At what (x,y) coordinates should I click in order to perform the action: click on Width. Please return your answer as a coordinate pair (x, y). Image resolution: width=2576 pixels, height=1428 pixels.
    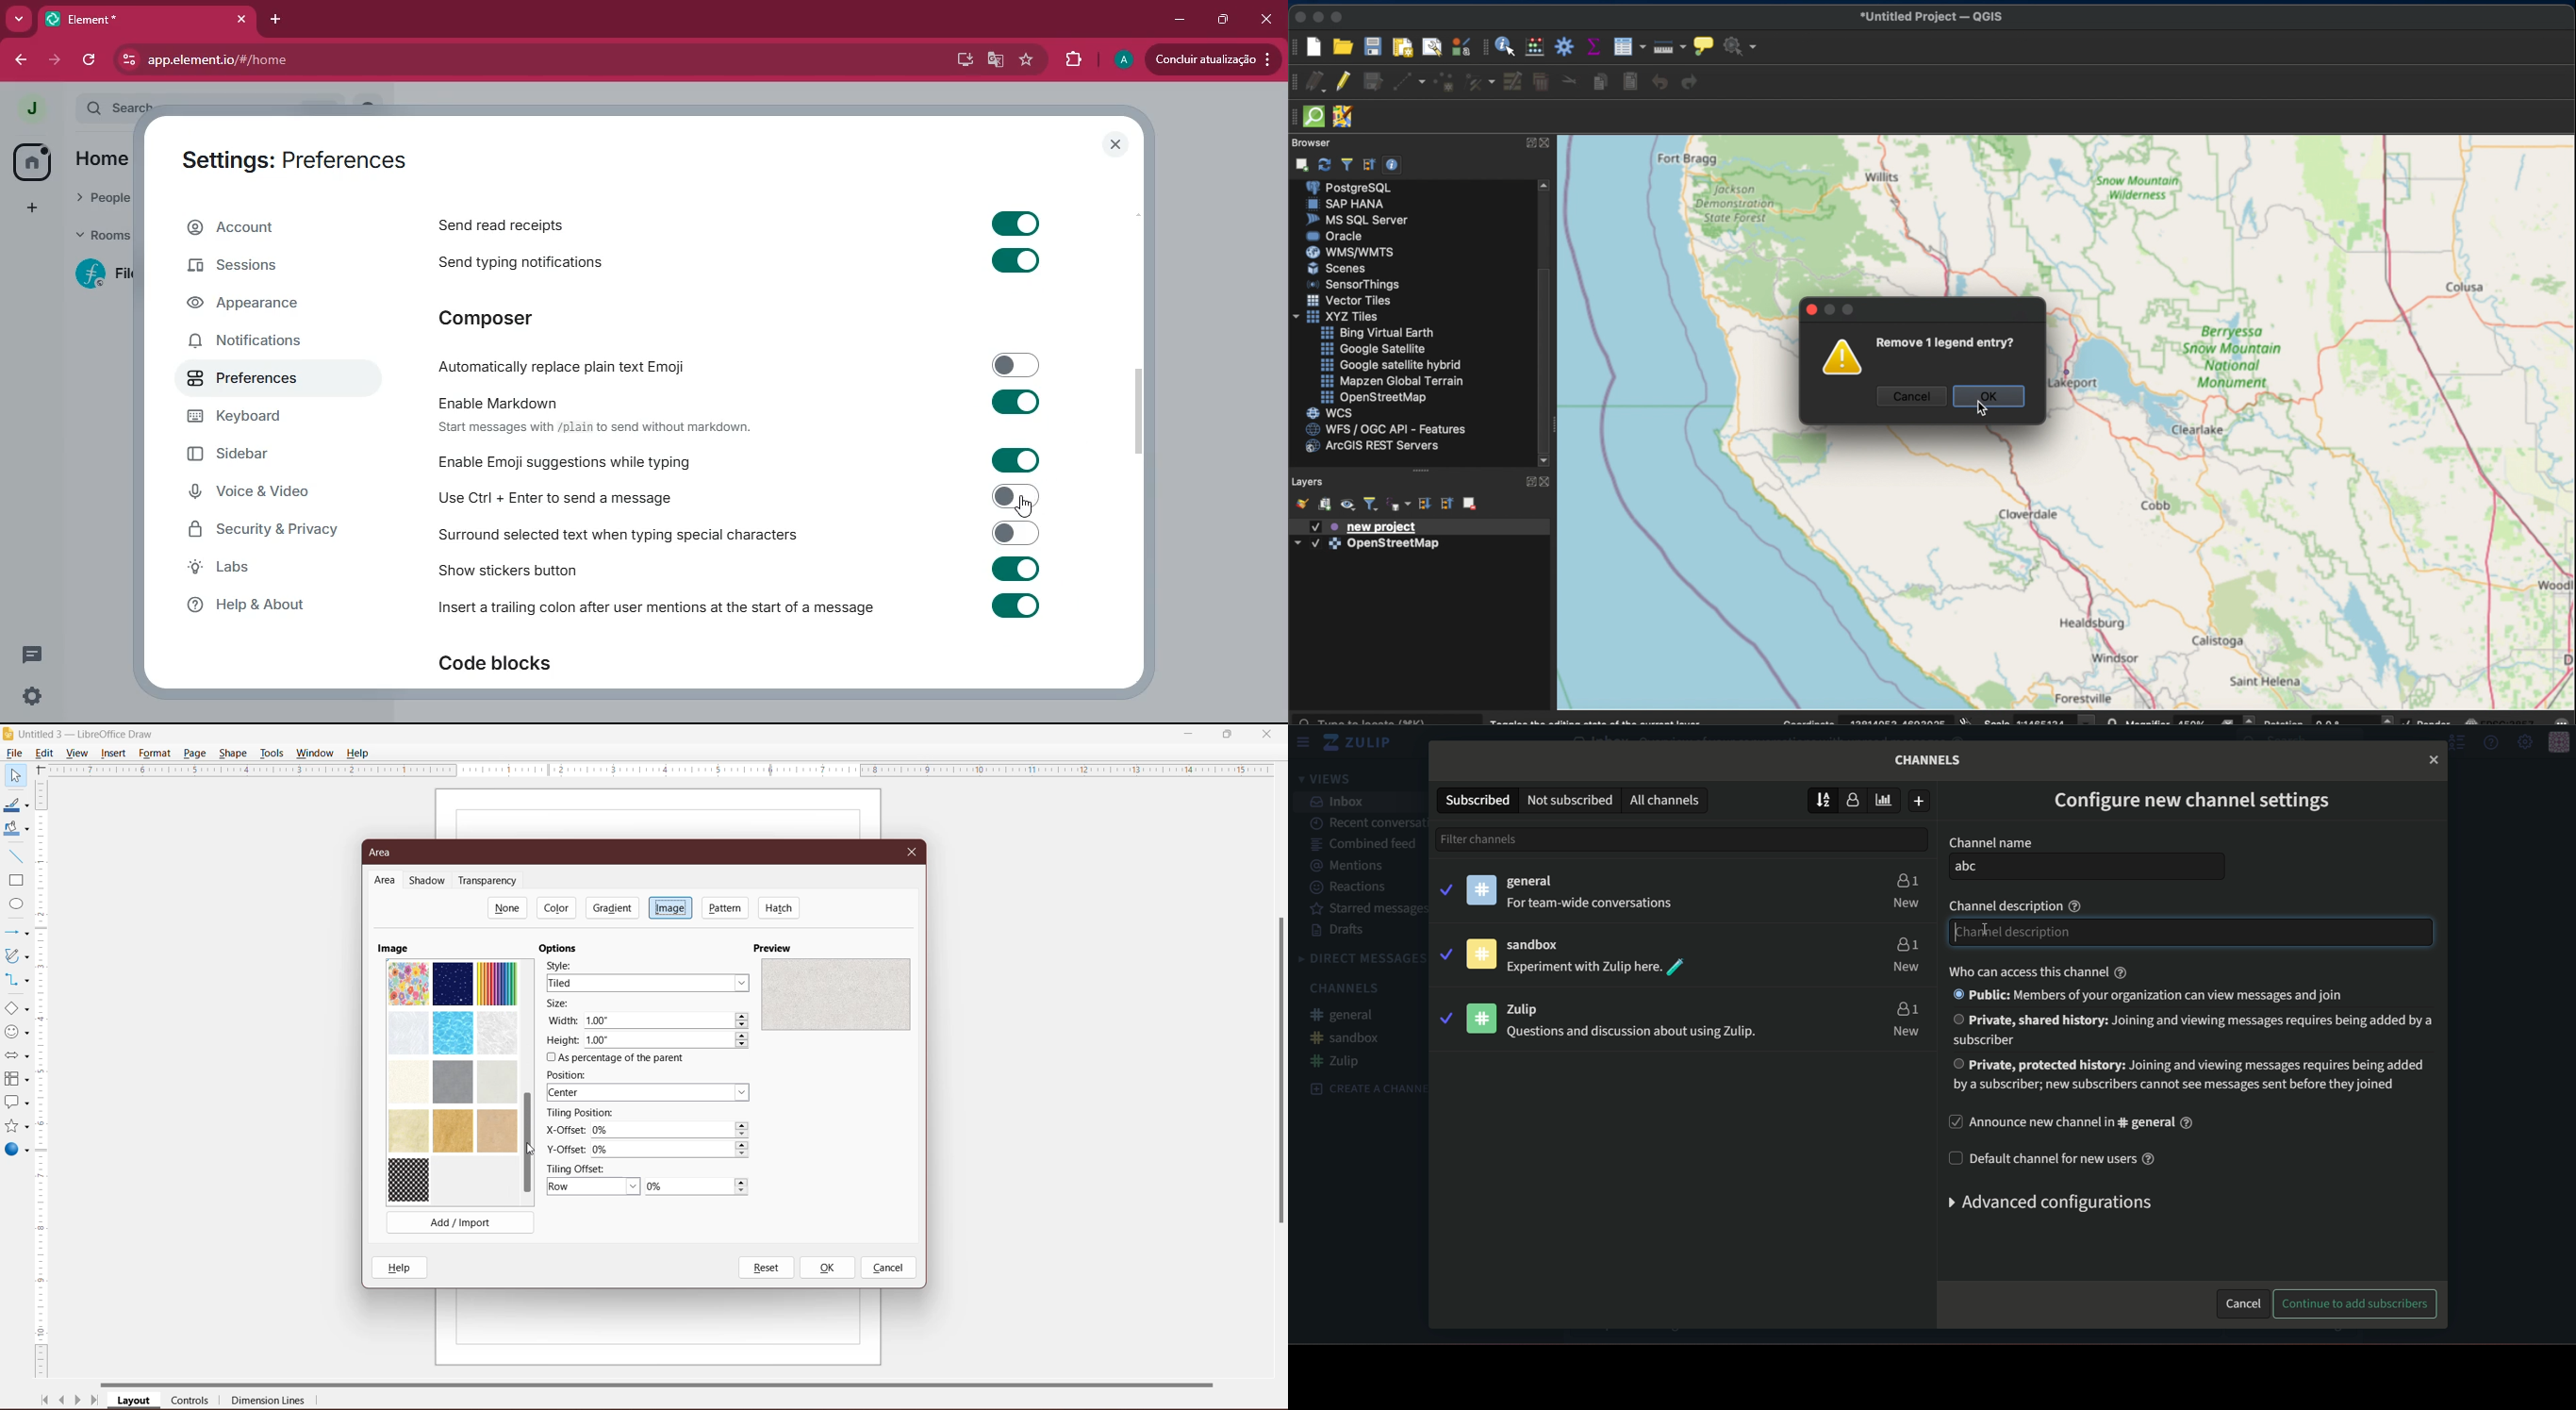
    Looking at the image, I should click on (562, 1020).